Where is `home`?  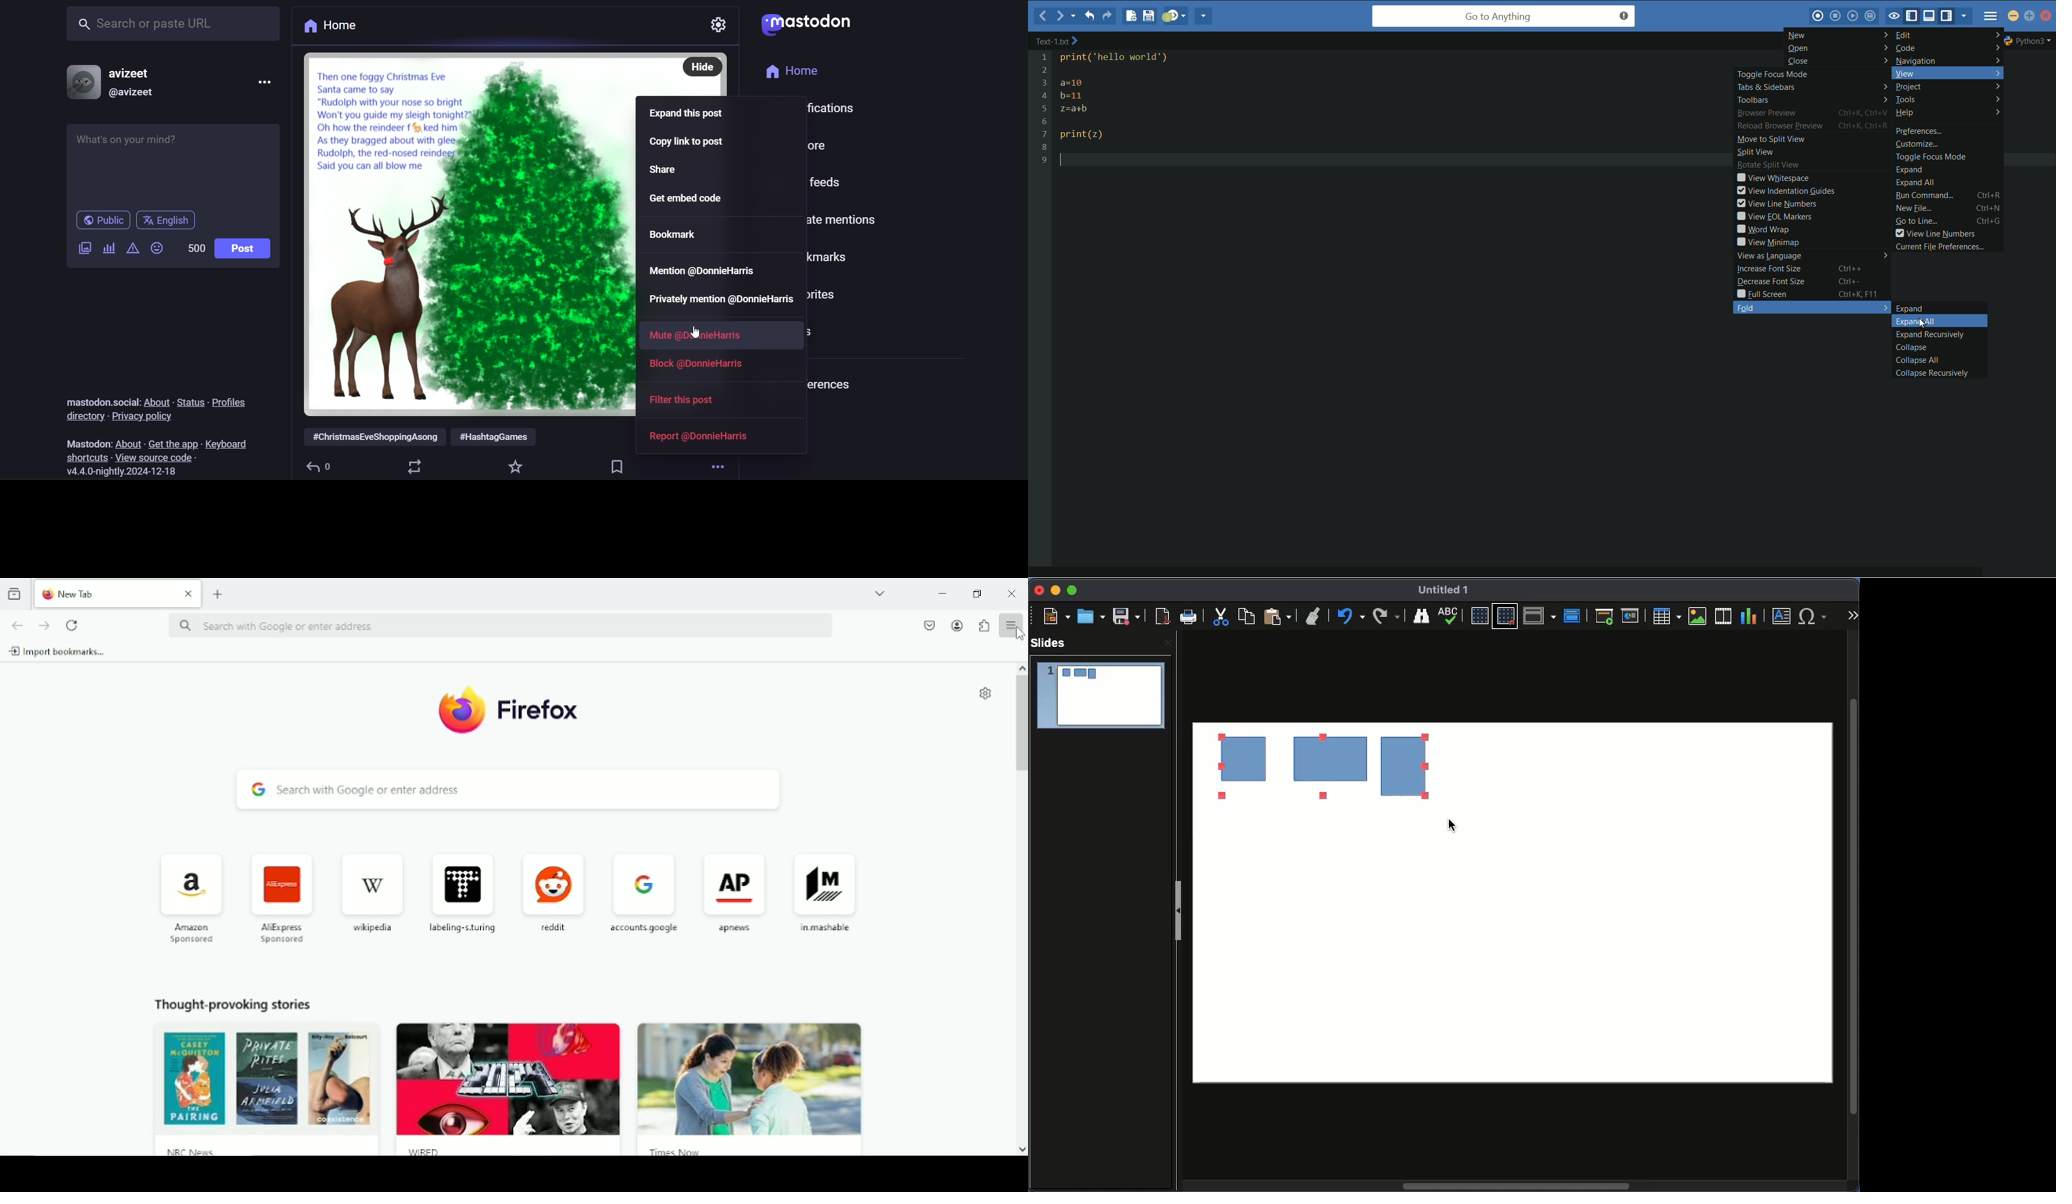
home is located at coordinates (790, 72).